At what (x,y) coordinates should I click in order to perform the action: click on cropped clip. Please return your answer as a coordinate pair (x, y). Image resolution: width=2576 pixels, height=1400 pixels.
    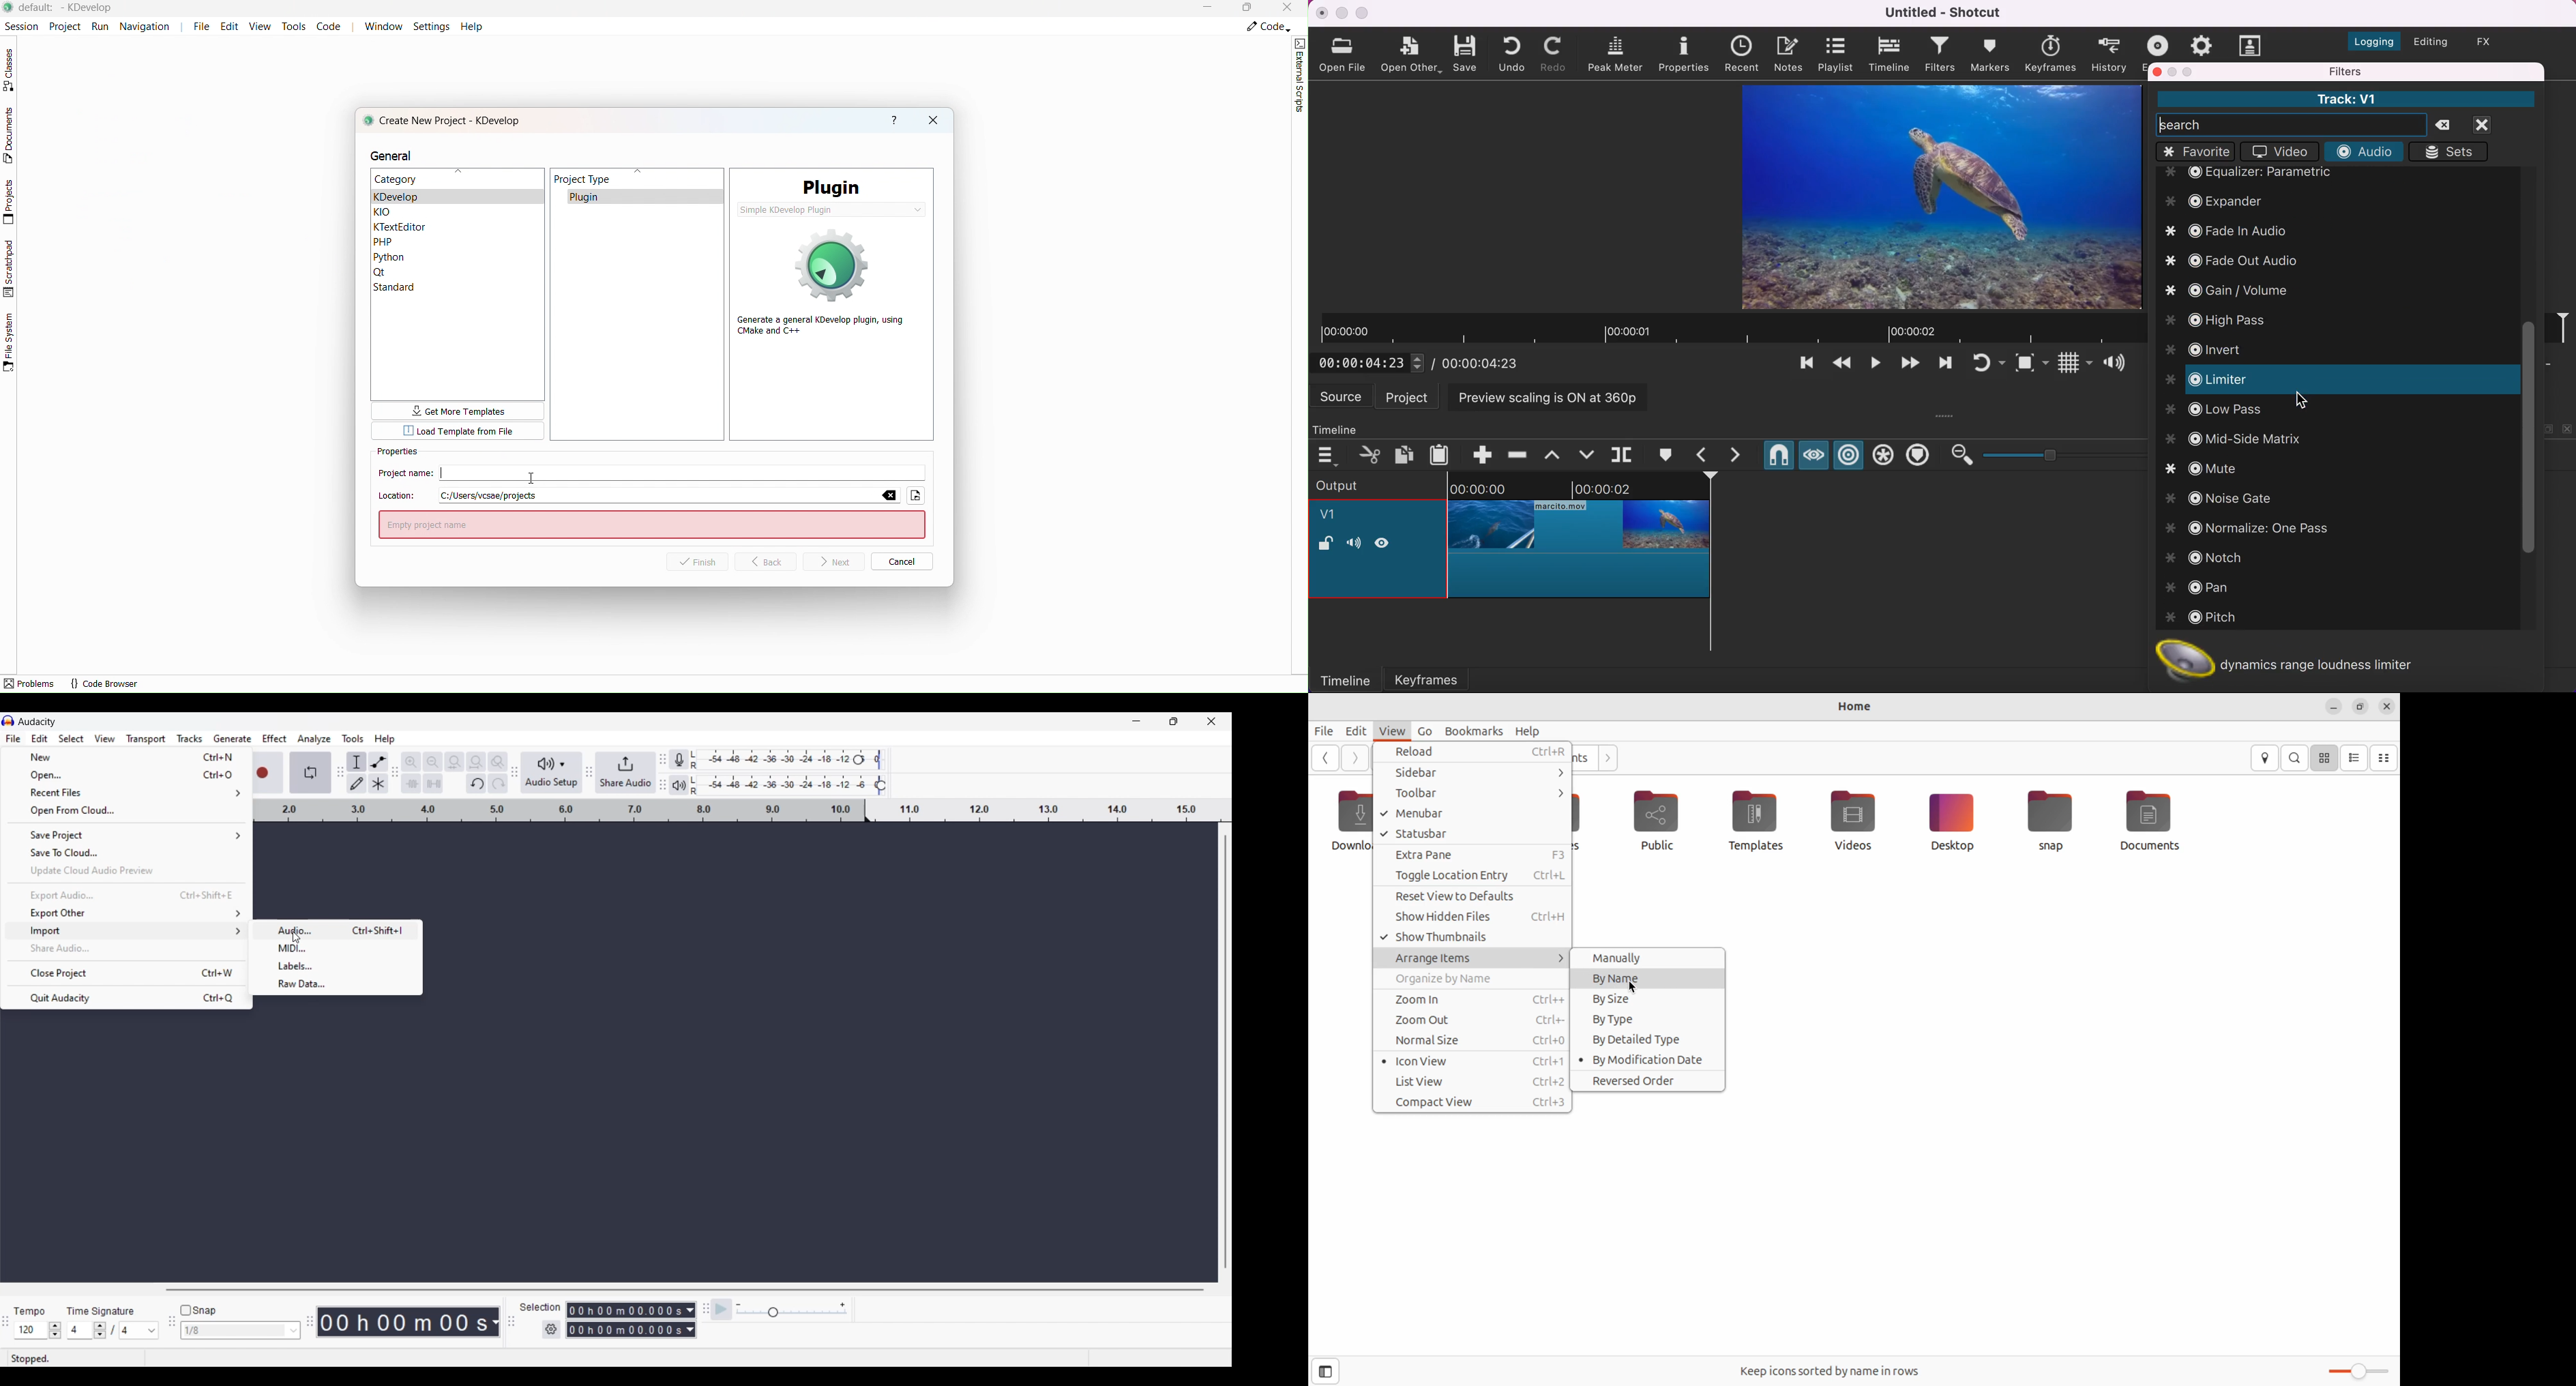
    Looking at the image, I should click on (1579, 542).